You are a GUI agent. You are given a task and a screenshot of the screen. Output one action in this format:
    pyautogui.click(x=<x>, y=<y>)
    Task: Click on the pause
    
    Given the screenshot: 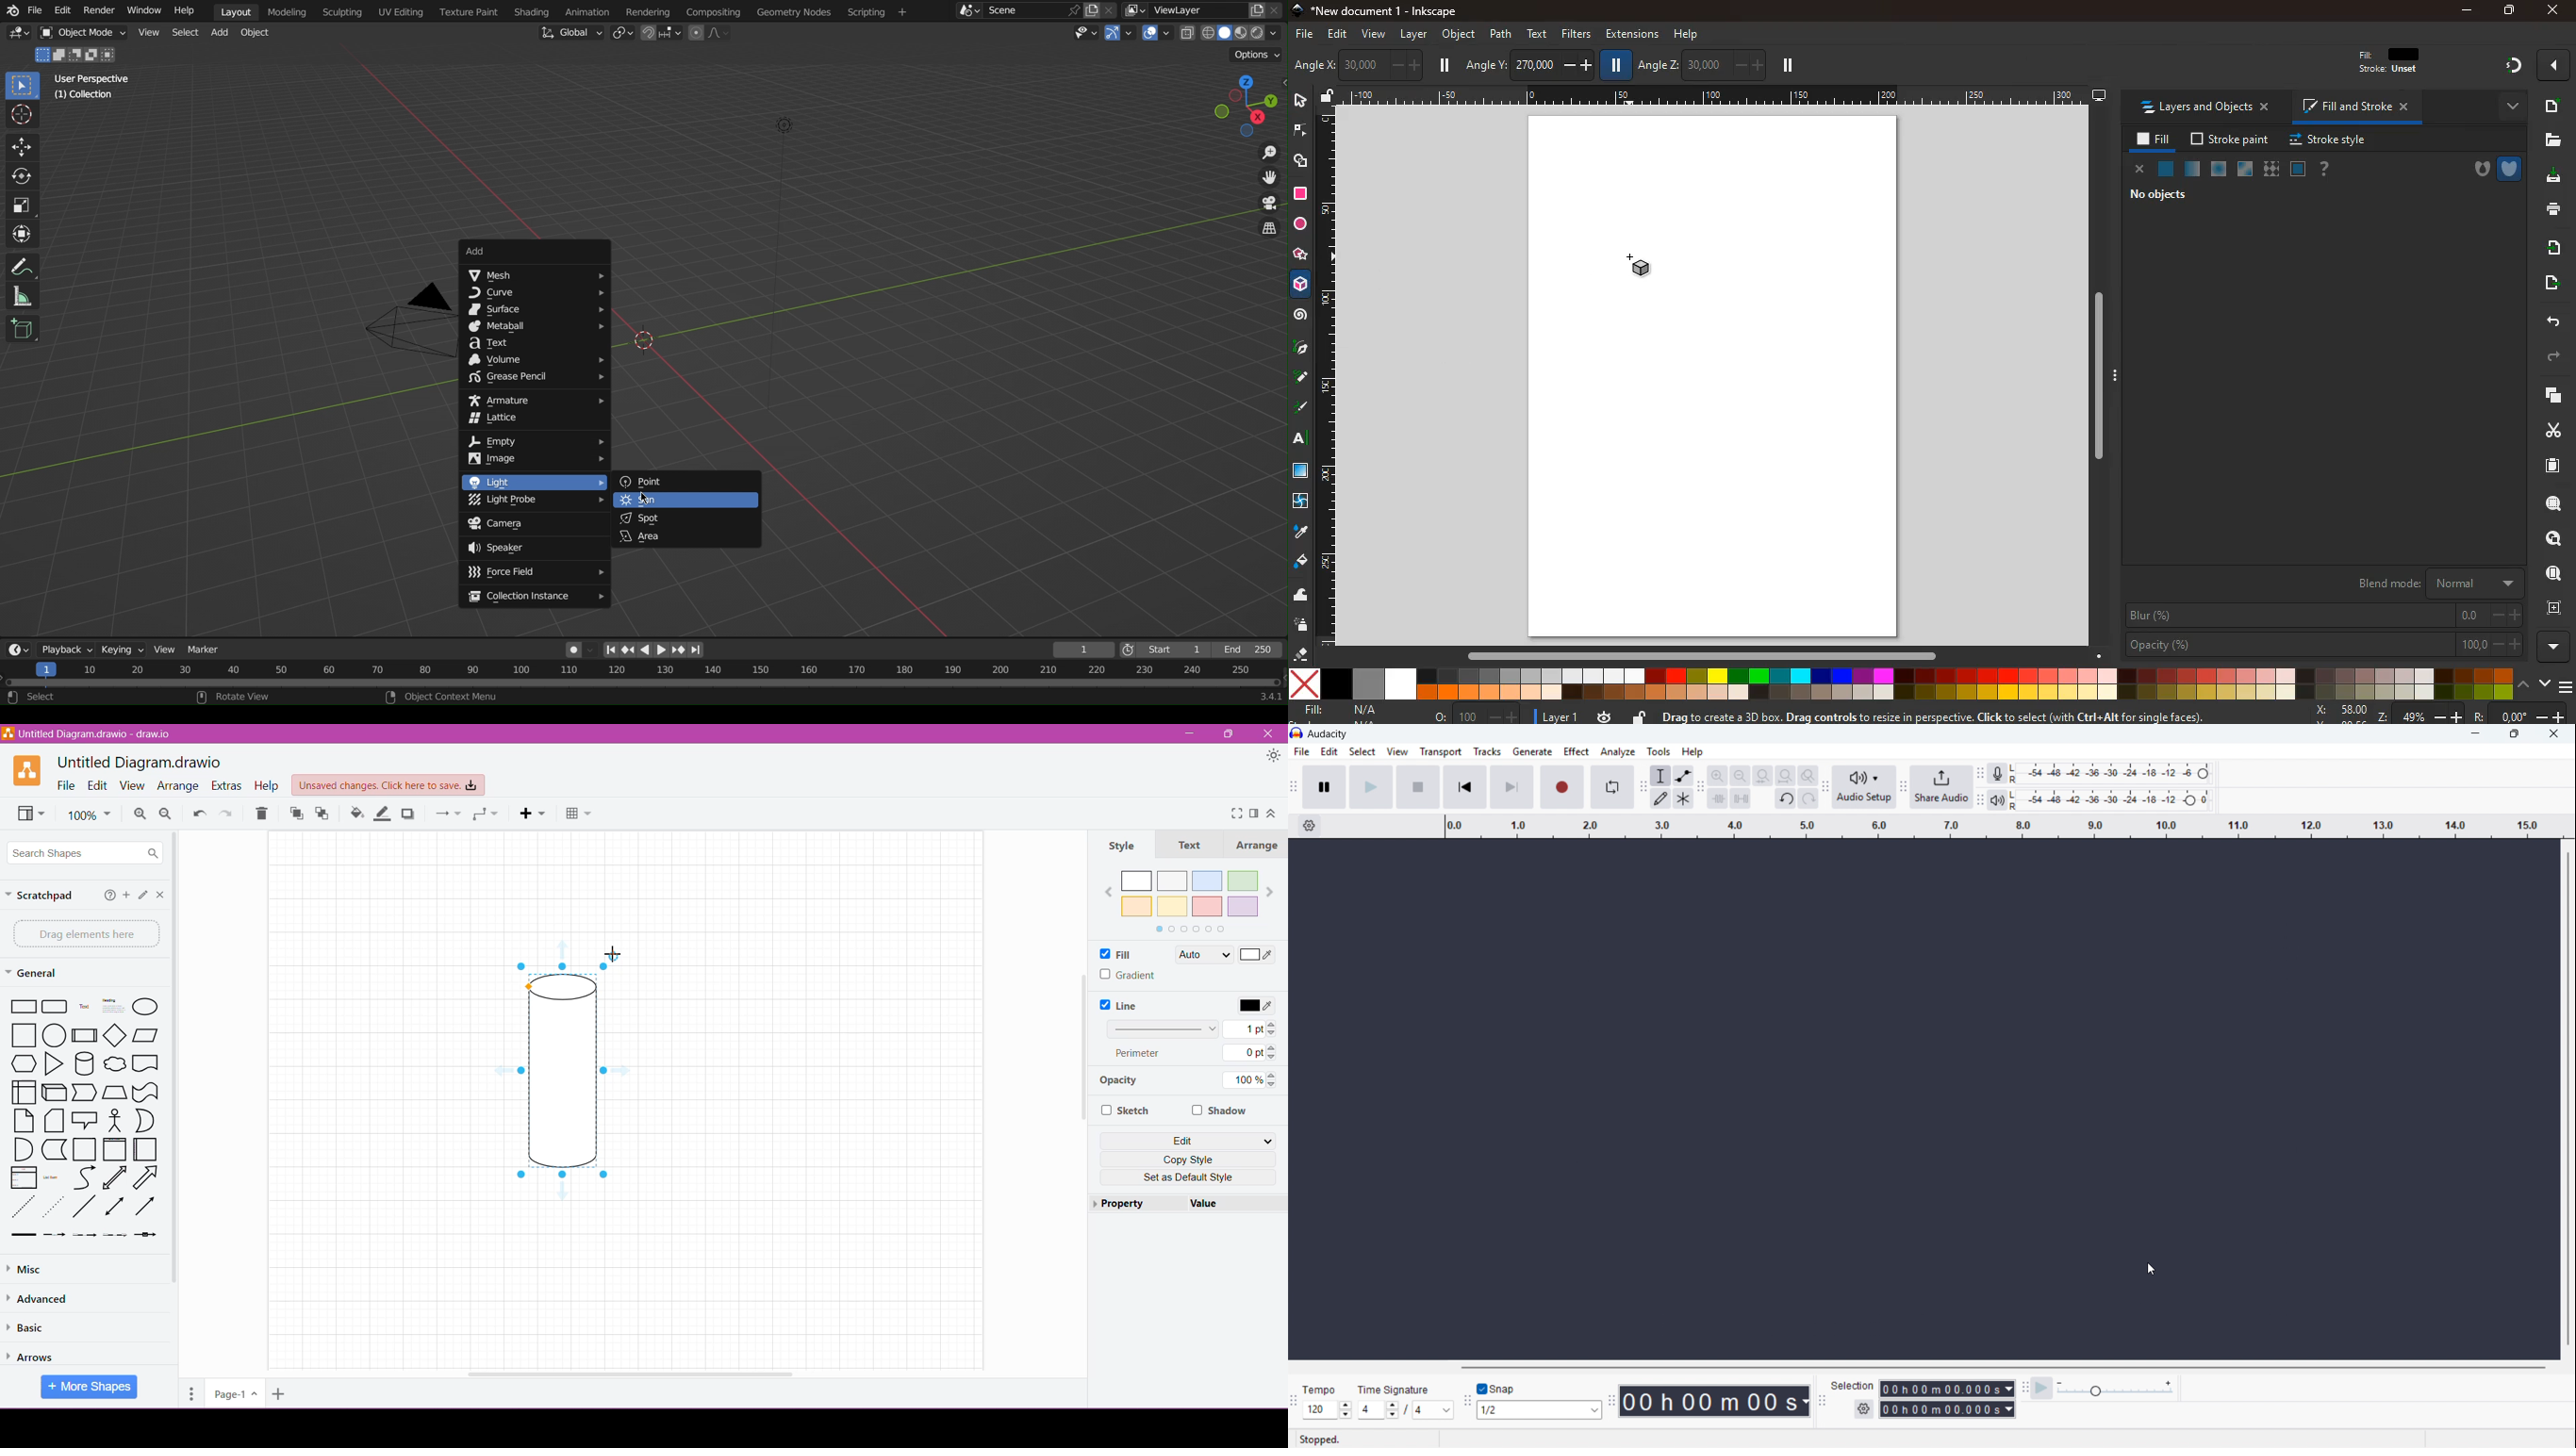 What is the action you would take?
    pyautogui.click(x=1787, y=66)
    